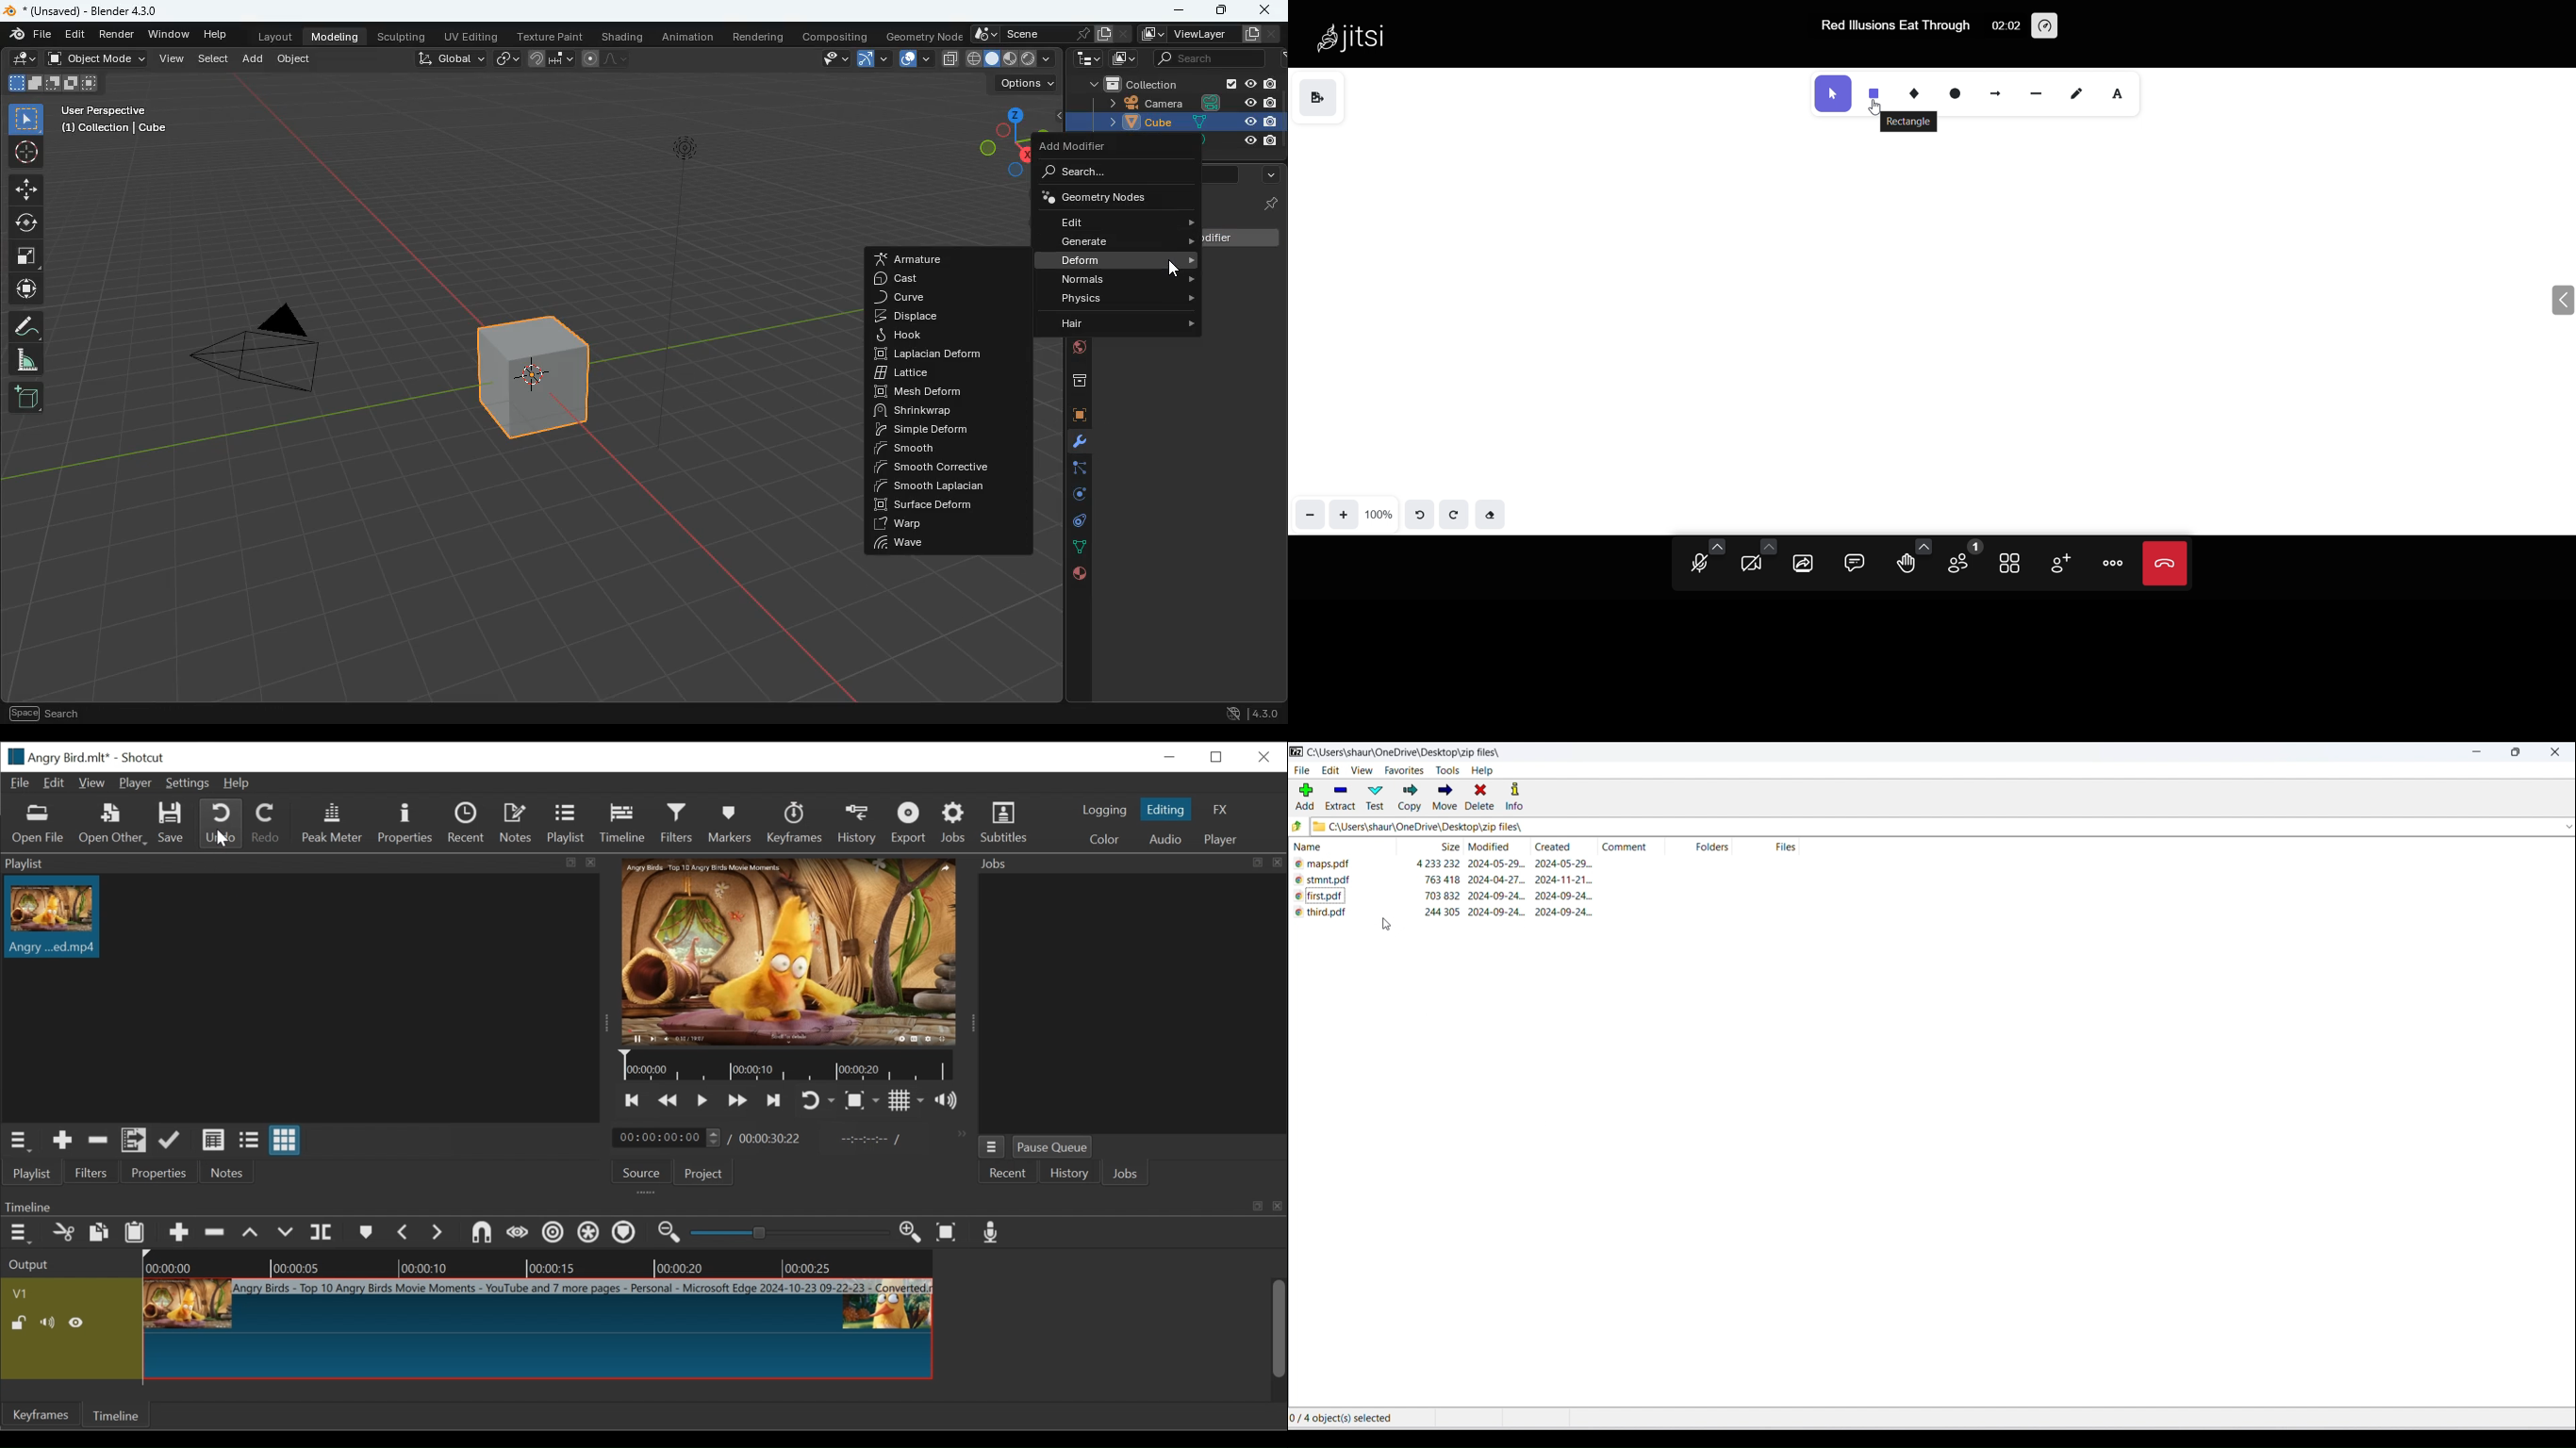  I want to click on delete, so click(1480, 798).